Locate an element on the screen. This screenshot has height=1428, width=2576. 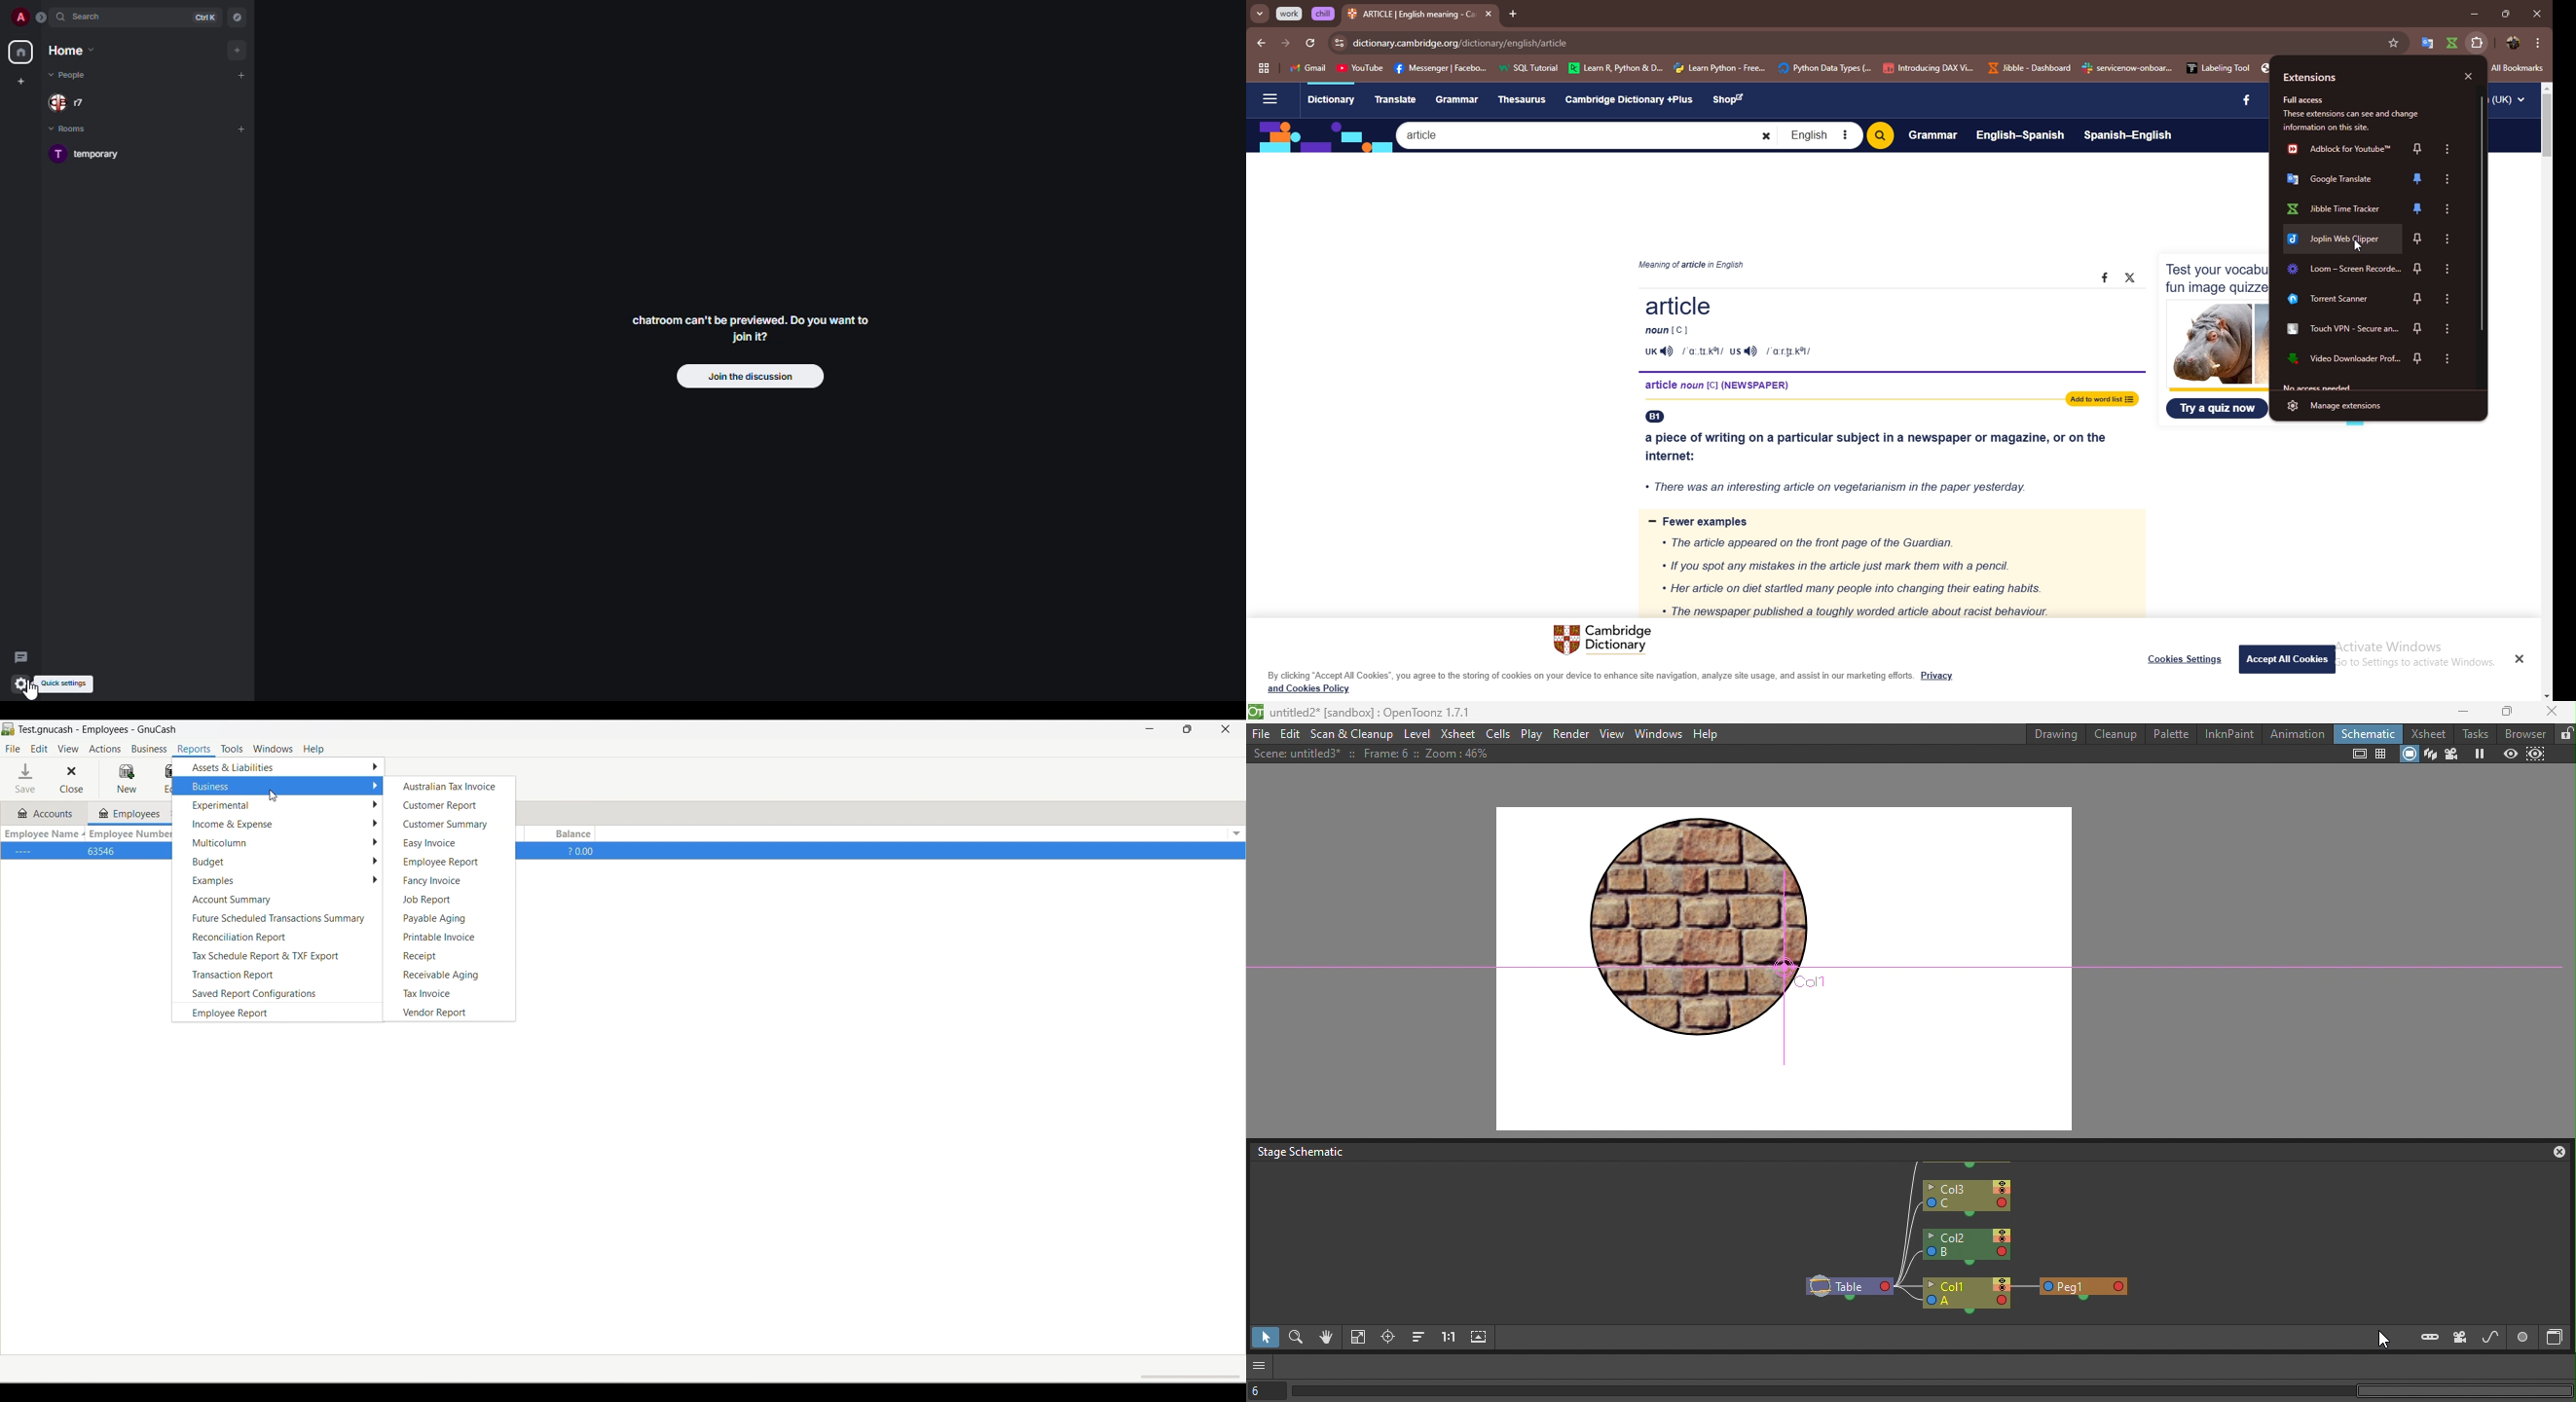
Search bitton is located at coordinates (1880, 135).